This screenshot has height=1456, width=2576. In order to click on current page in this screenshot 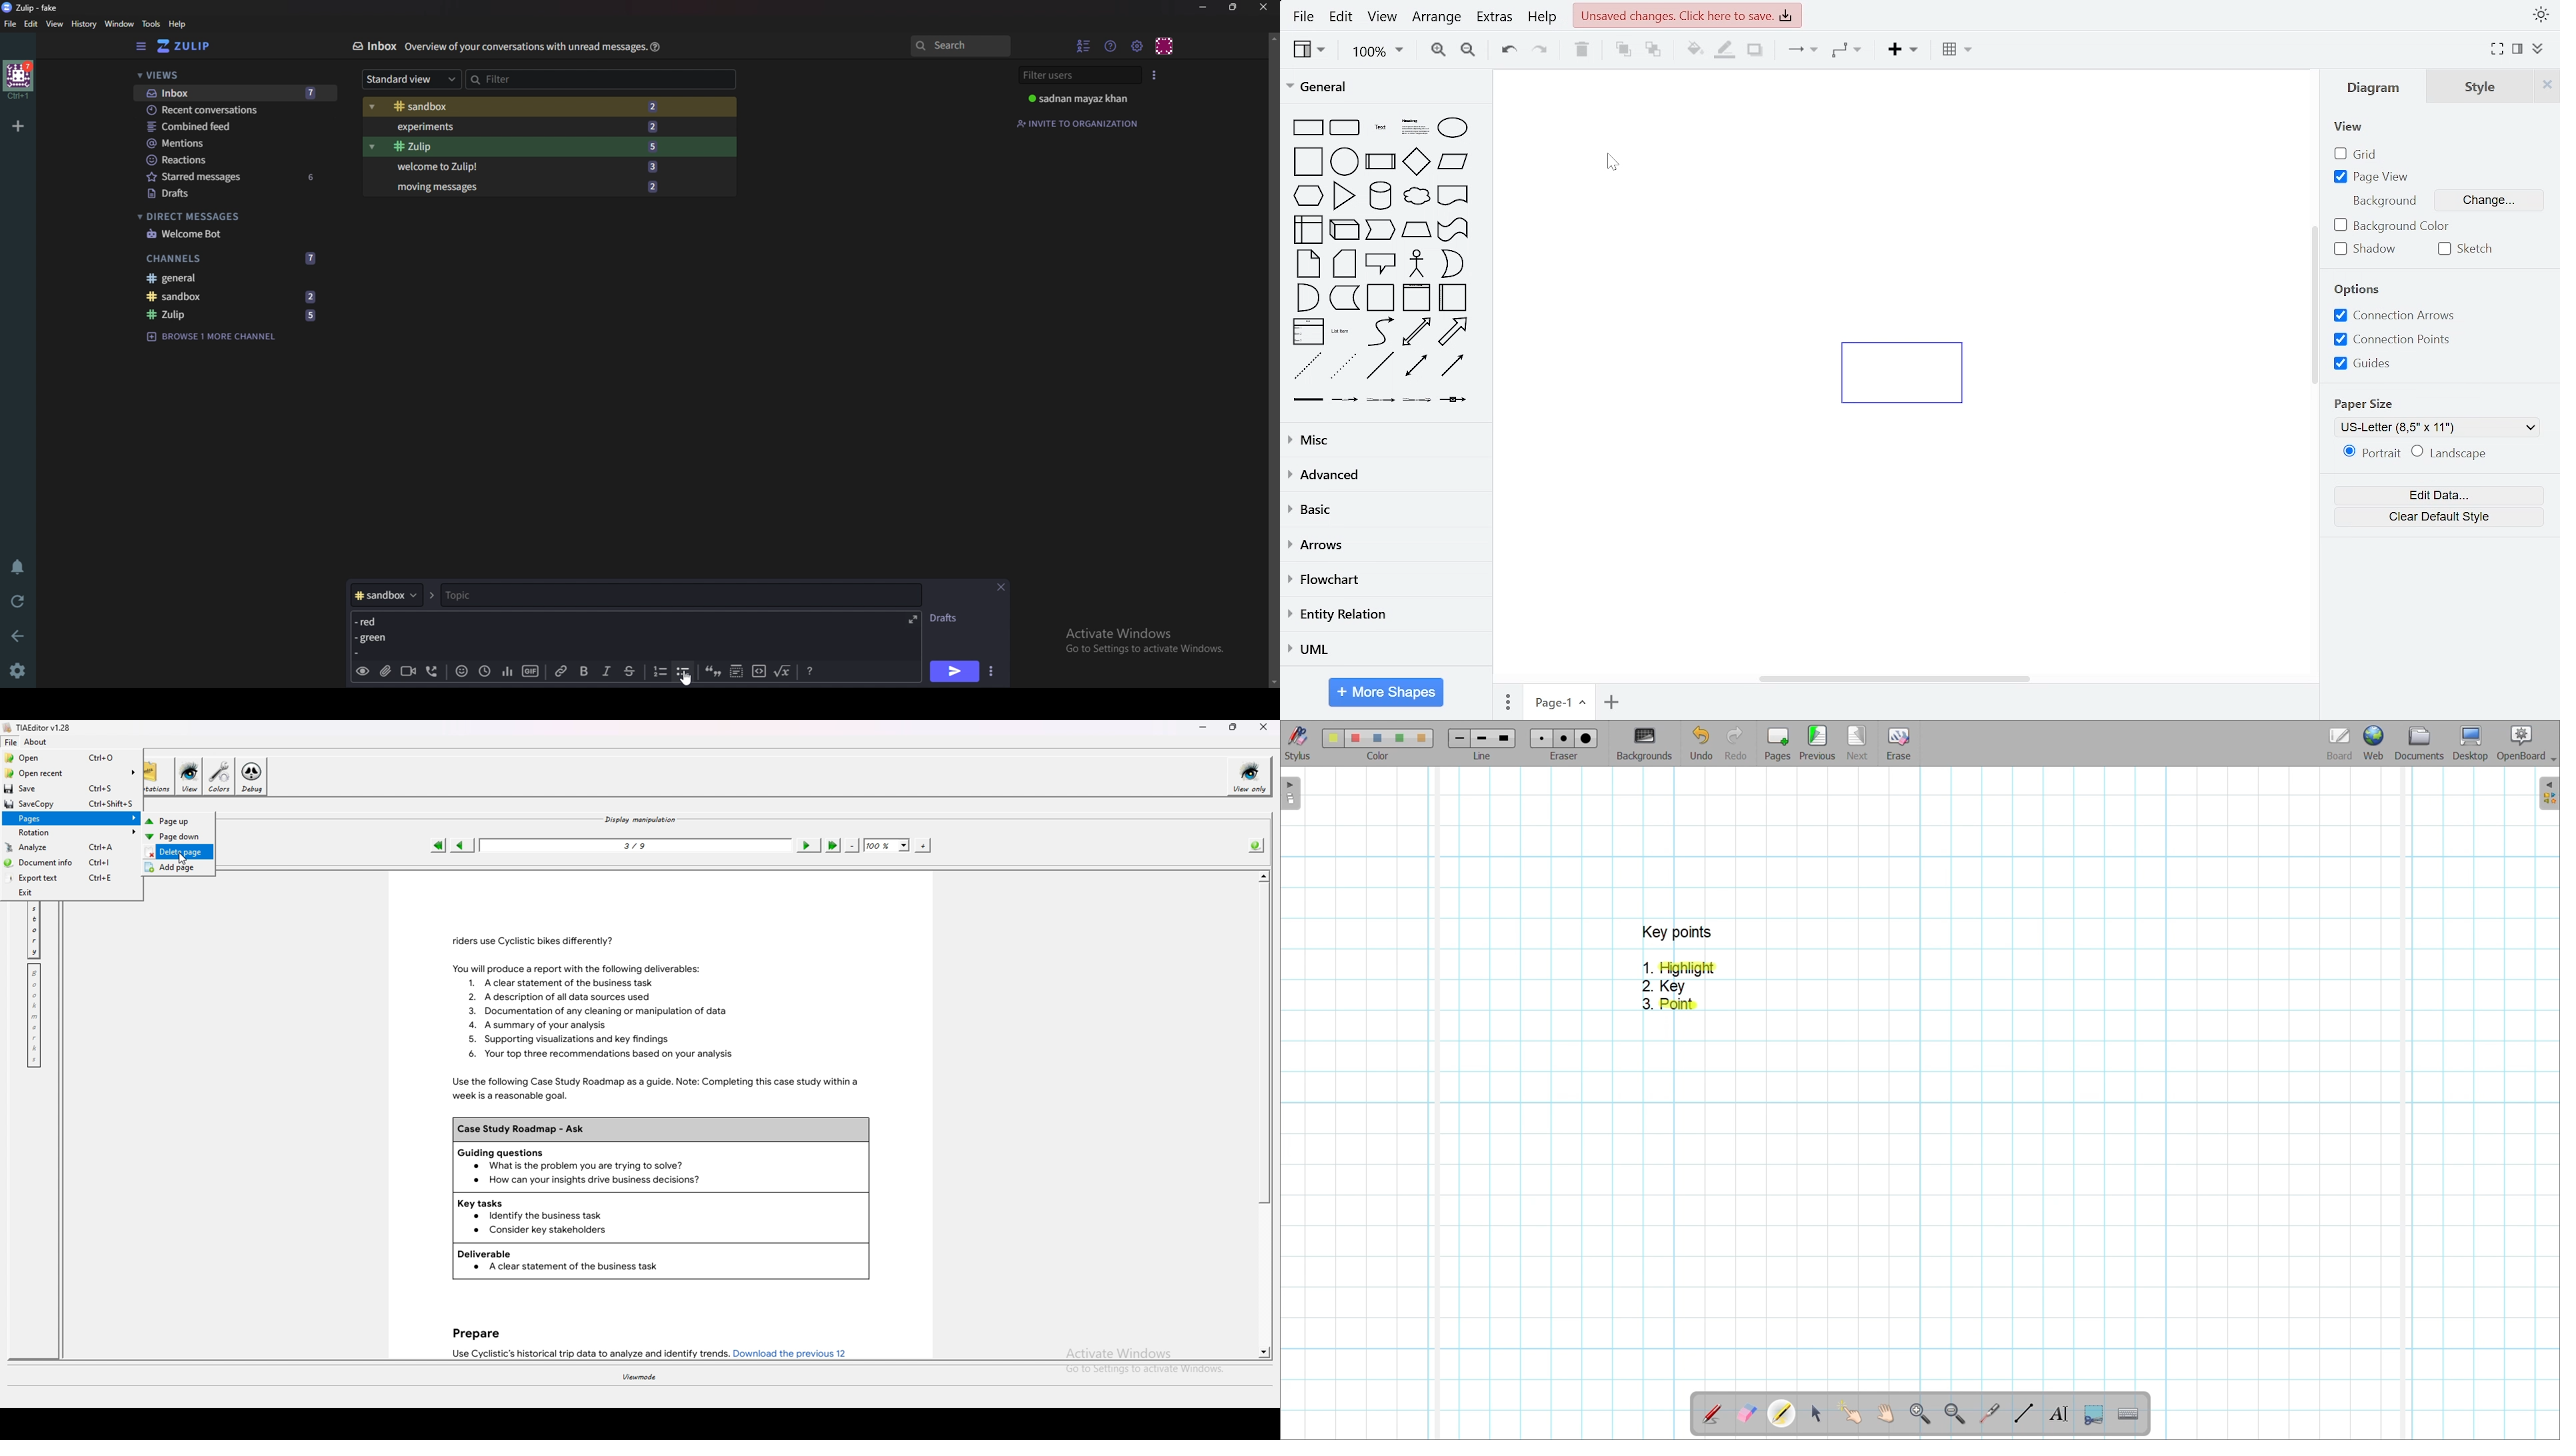, I will do `click(1561, 703)`.